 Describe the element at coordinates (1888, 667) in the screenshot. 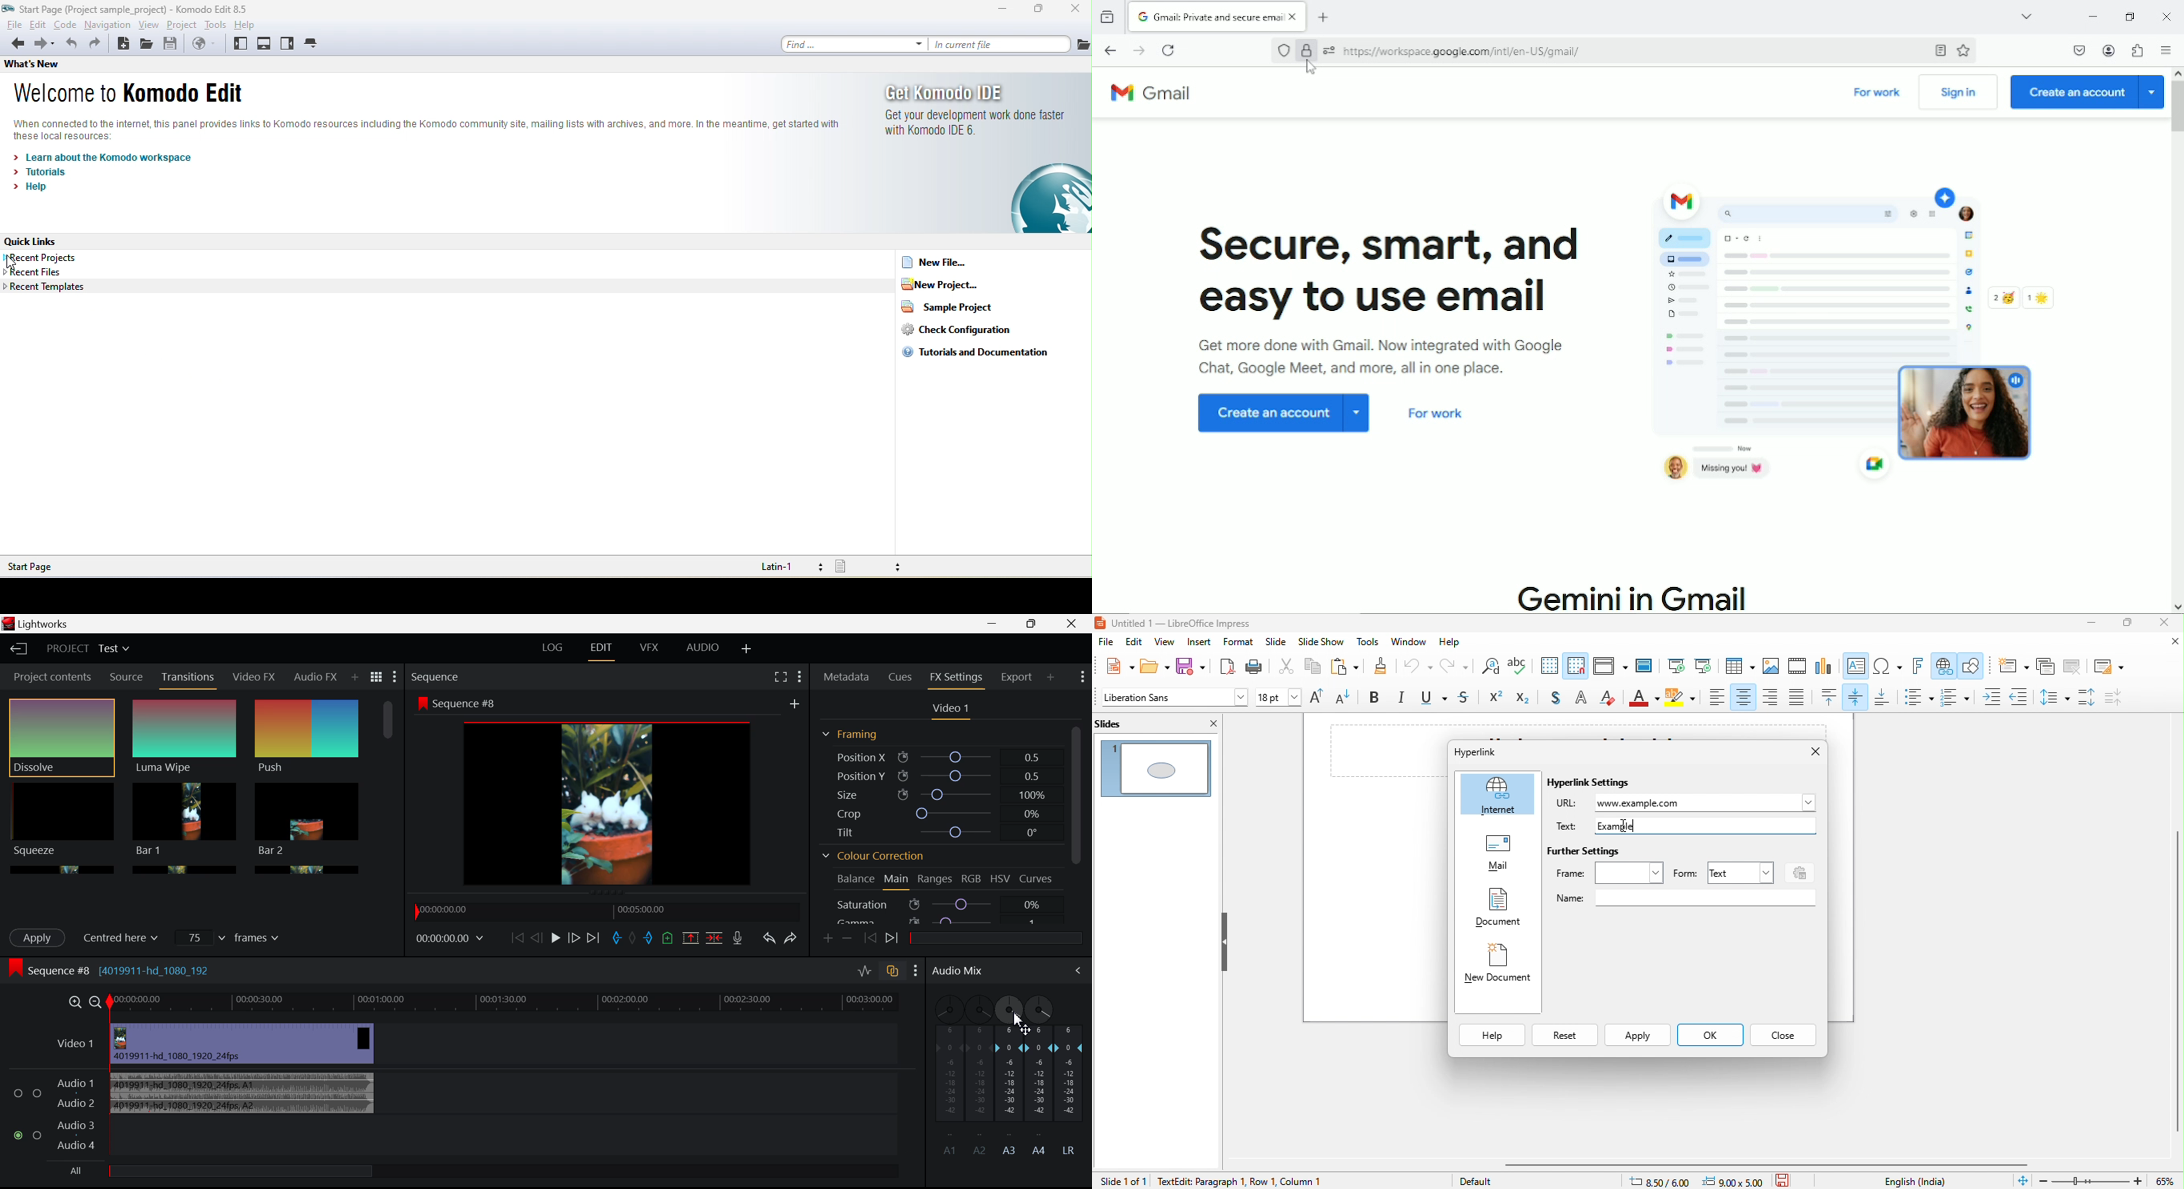

I see `special character` at that location.